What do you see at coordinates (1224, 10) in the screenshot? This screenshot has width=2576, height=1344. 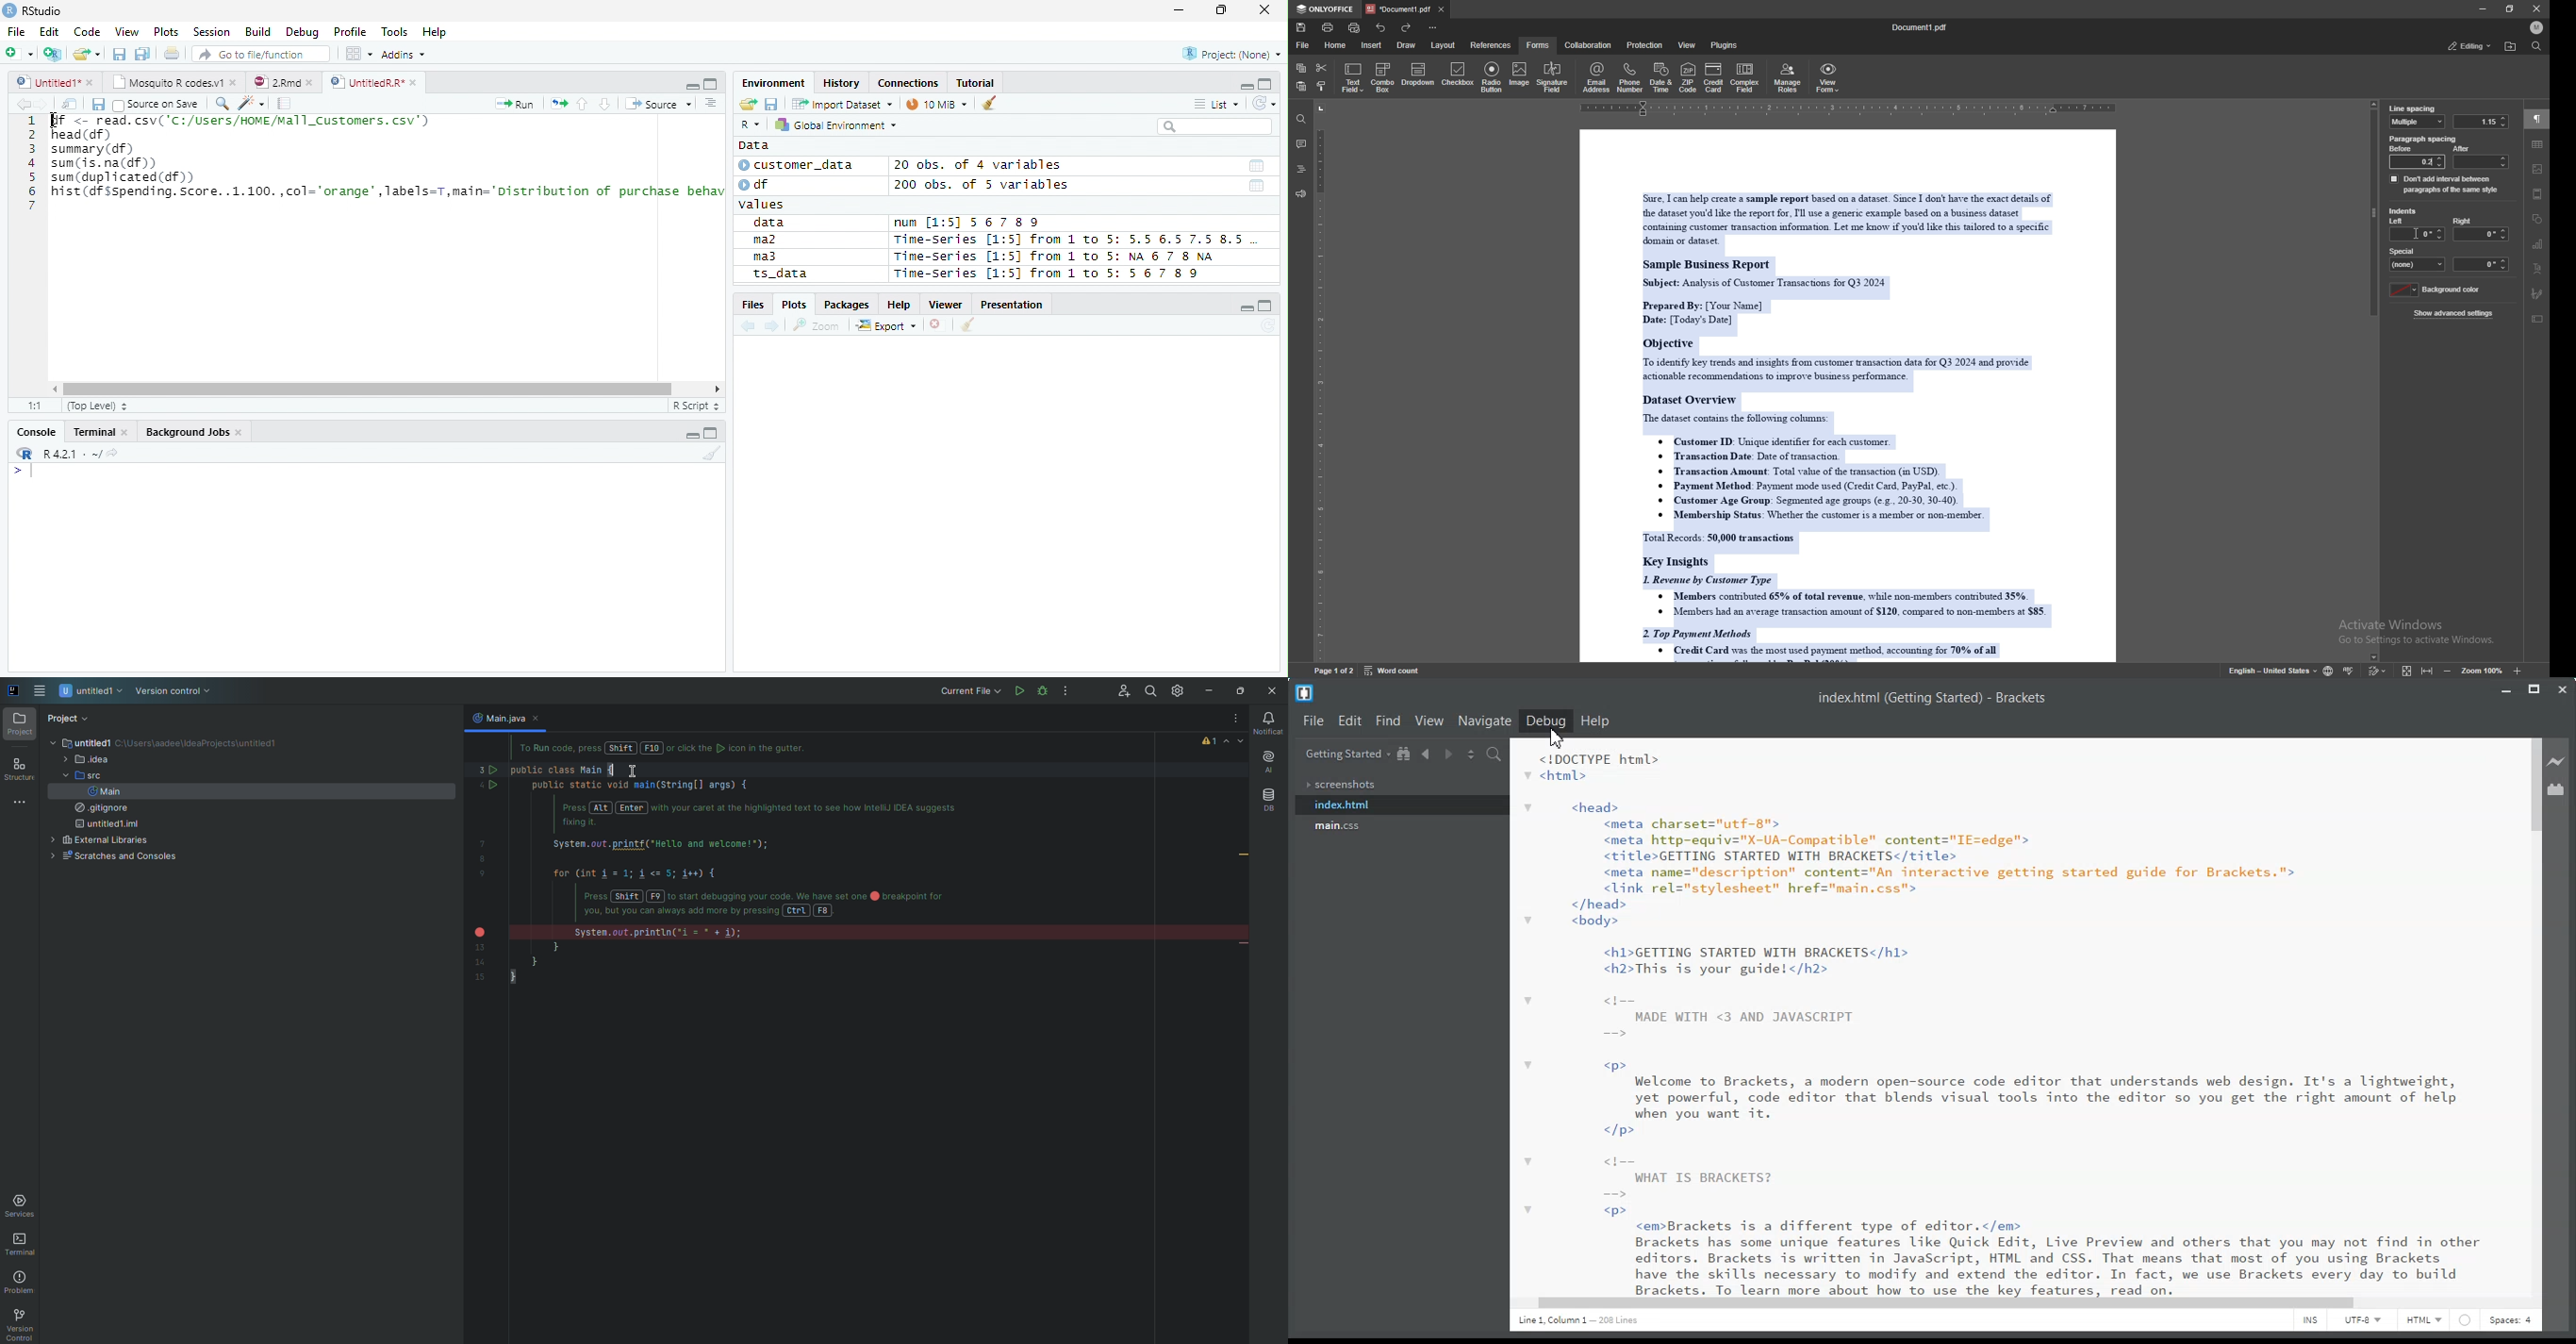 I see `Restore Down` at bounding box center [1224, 10].